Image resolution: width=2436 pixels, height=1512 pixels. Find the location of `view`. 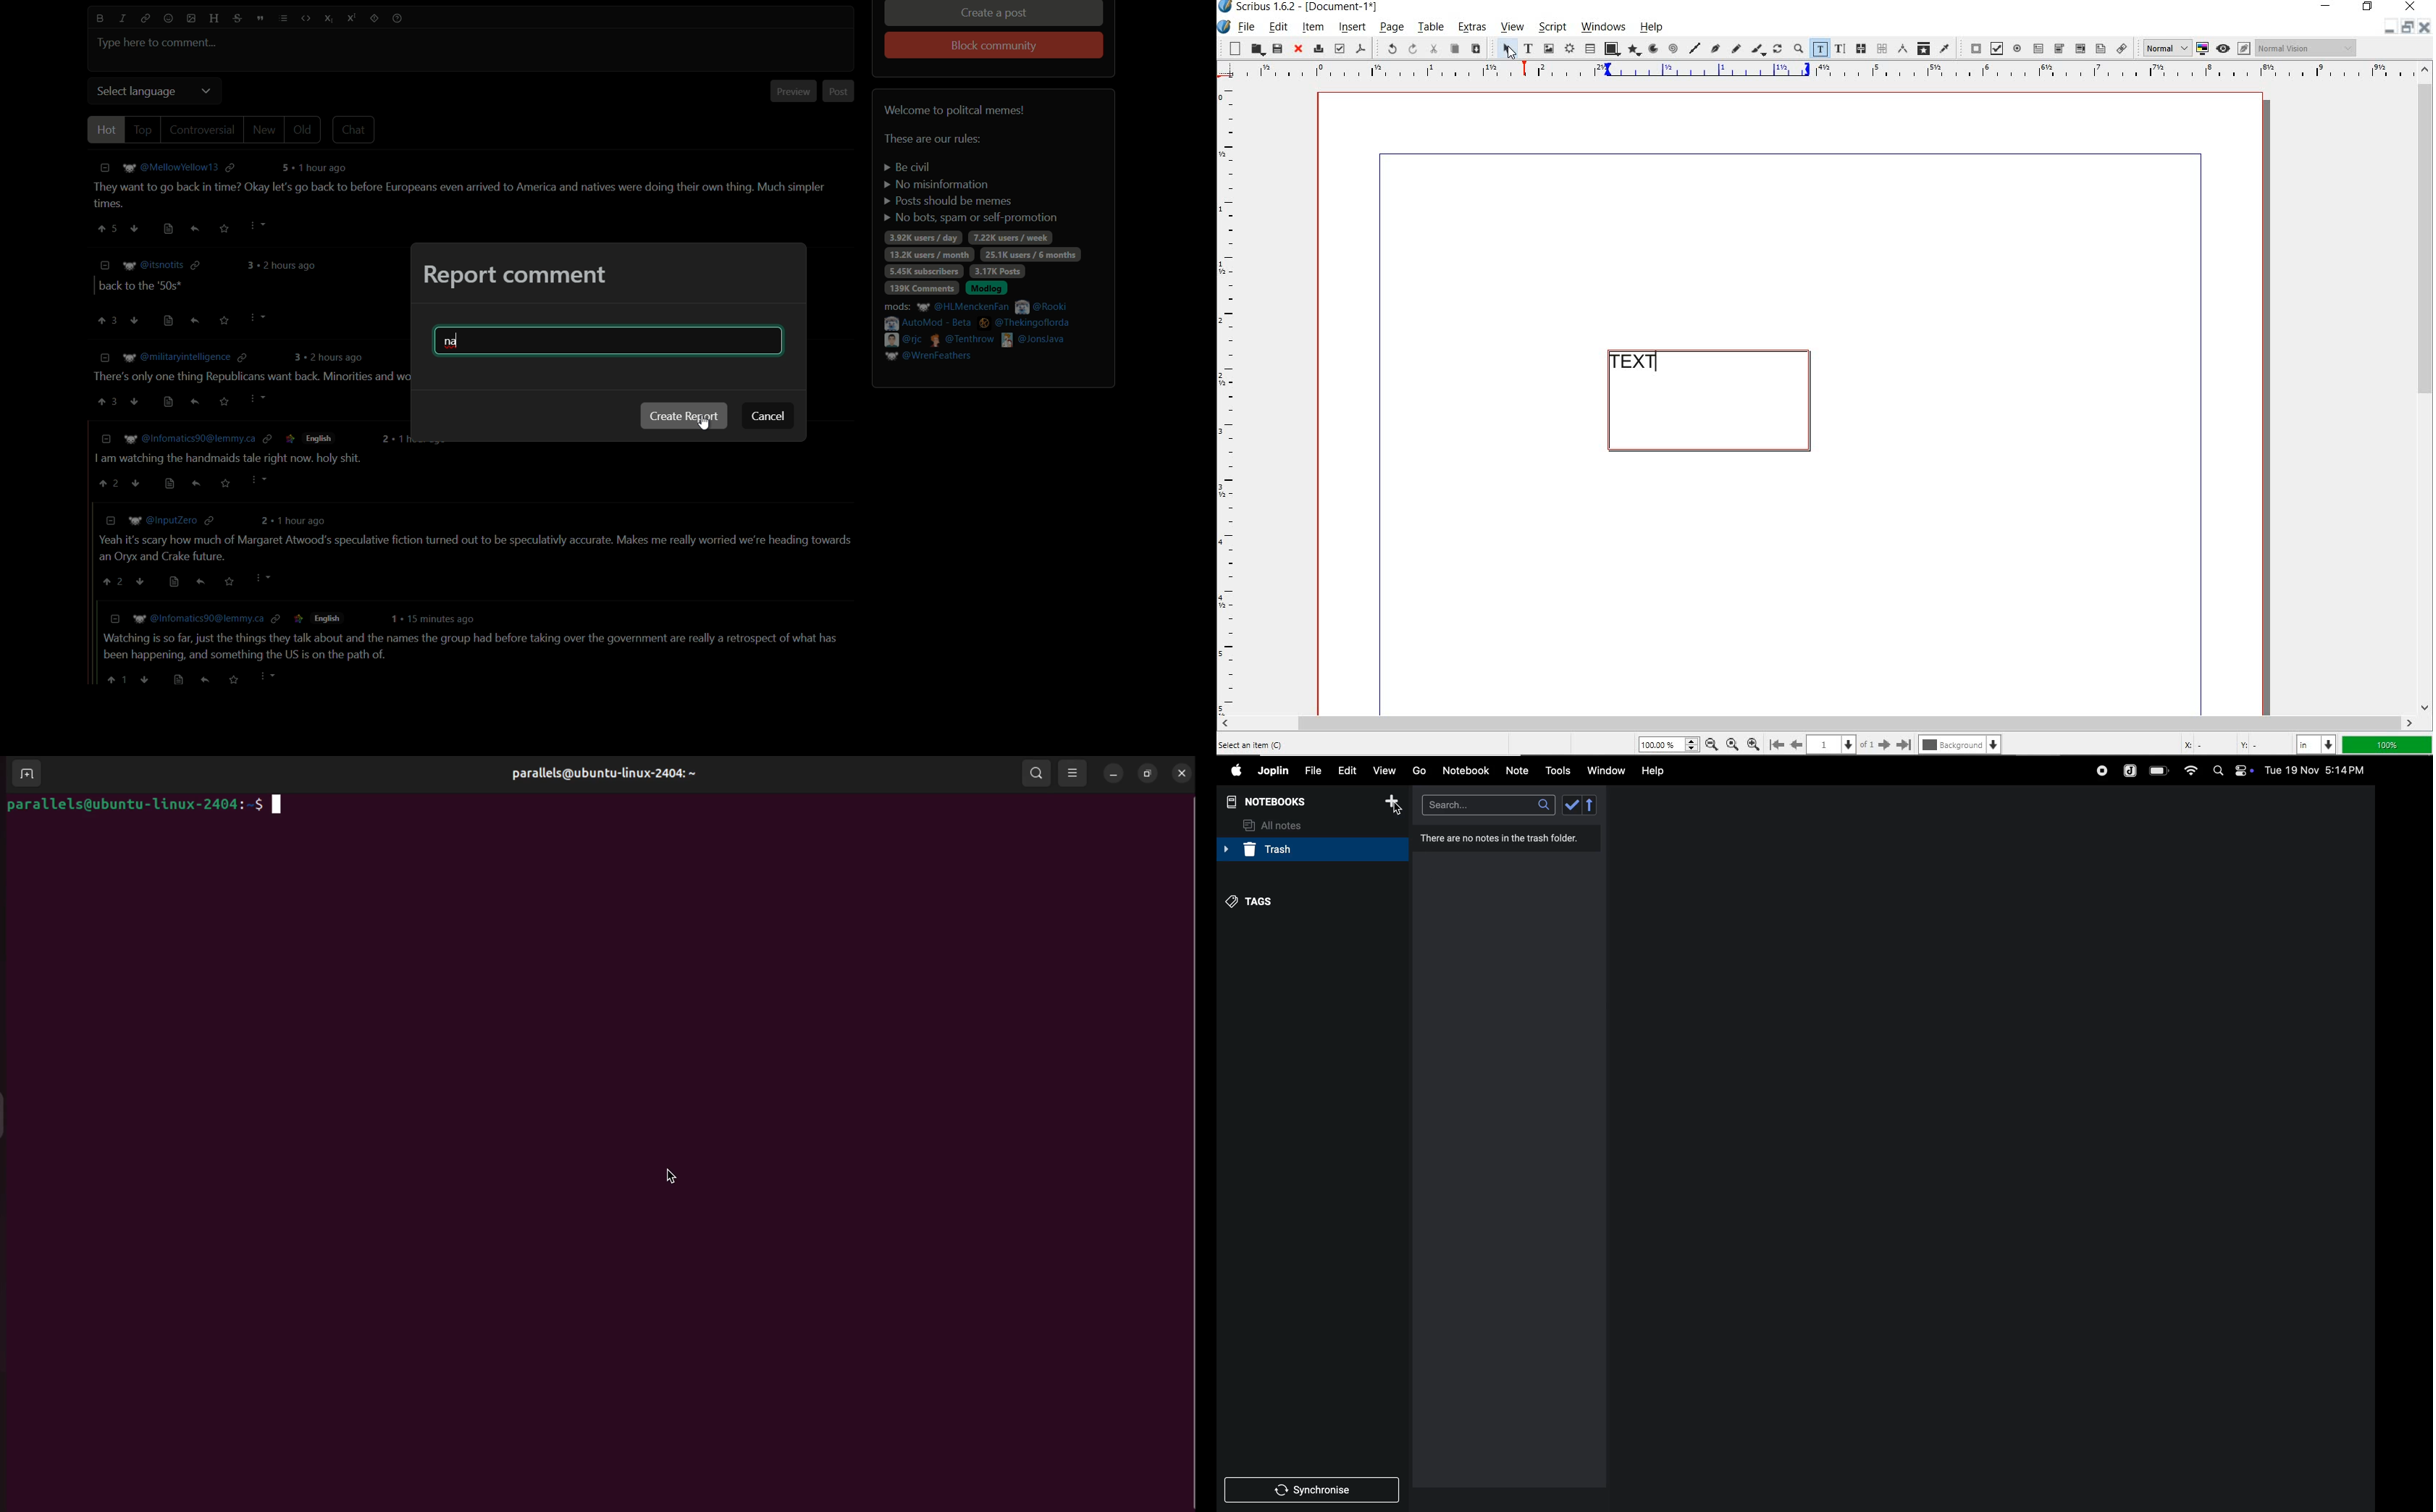

view is located at coordinates (1383, 768).